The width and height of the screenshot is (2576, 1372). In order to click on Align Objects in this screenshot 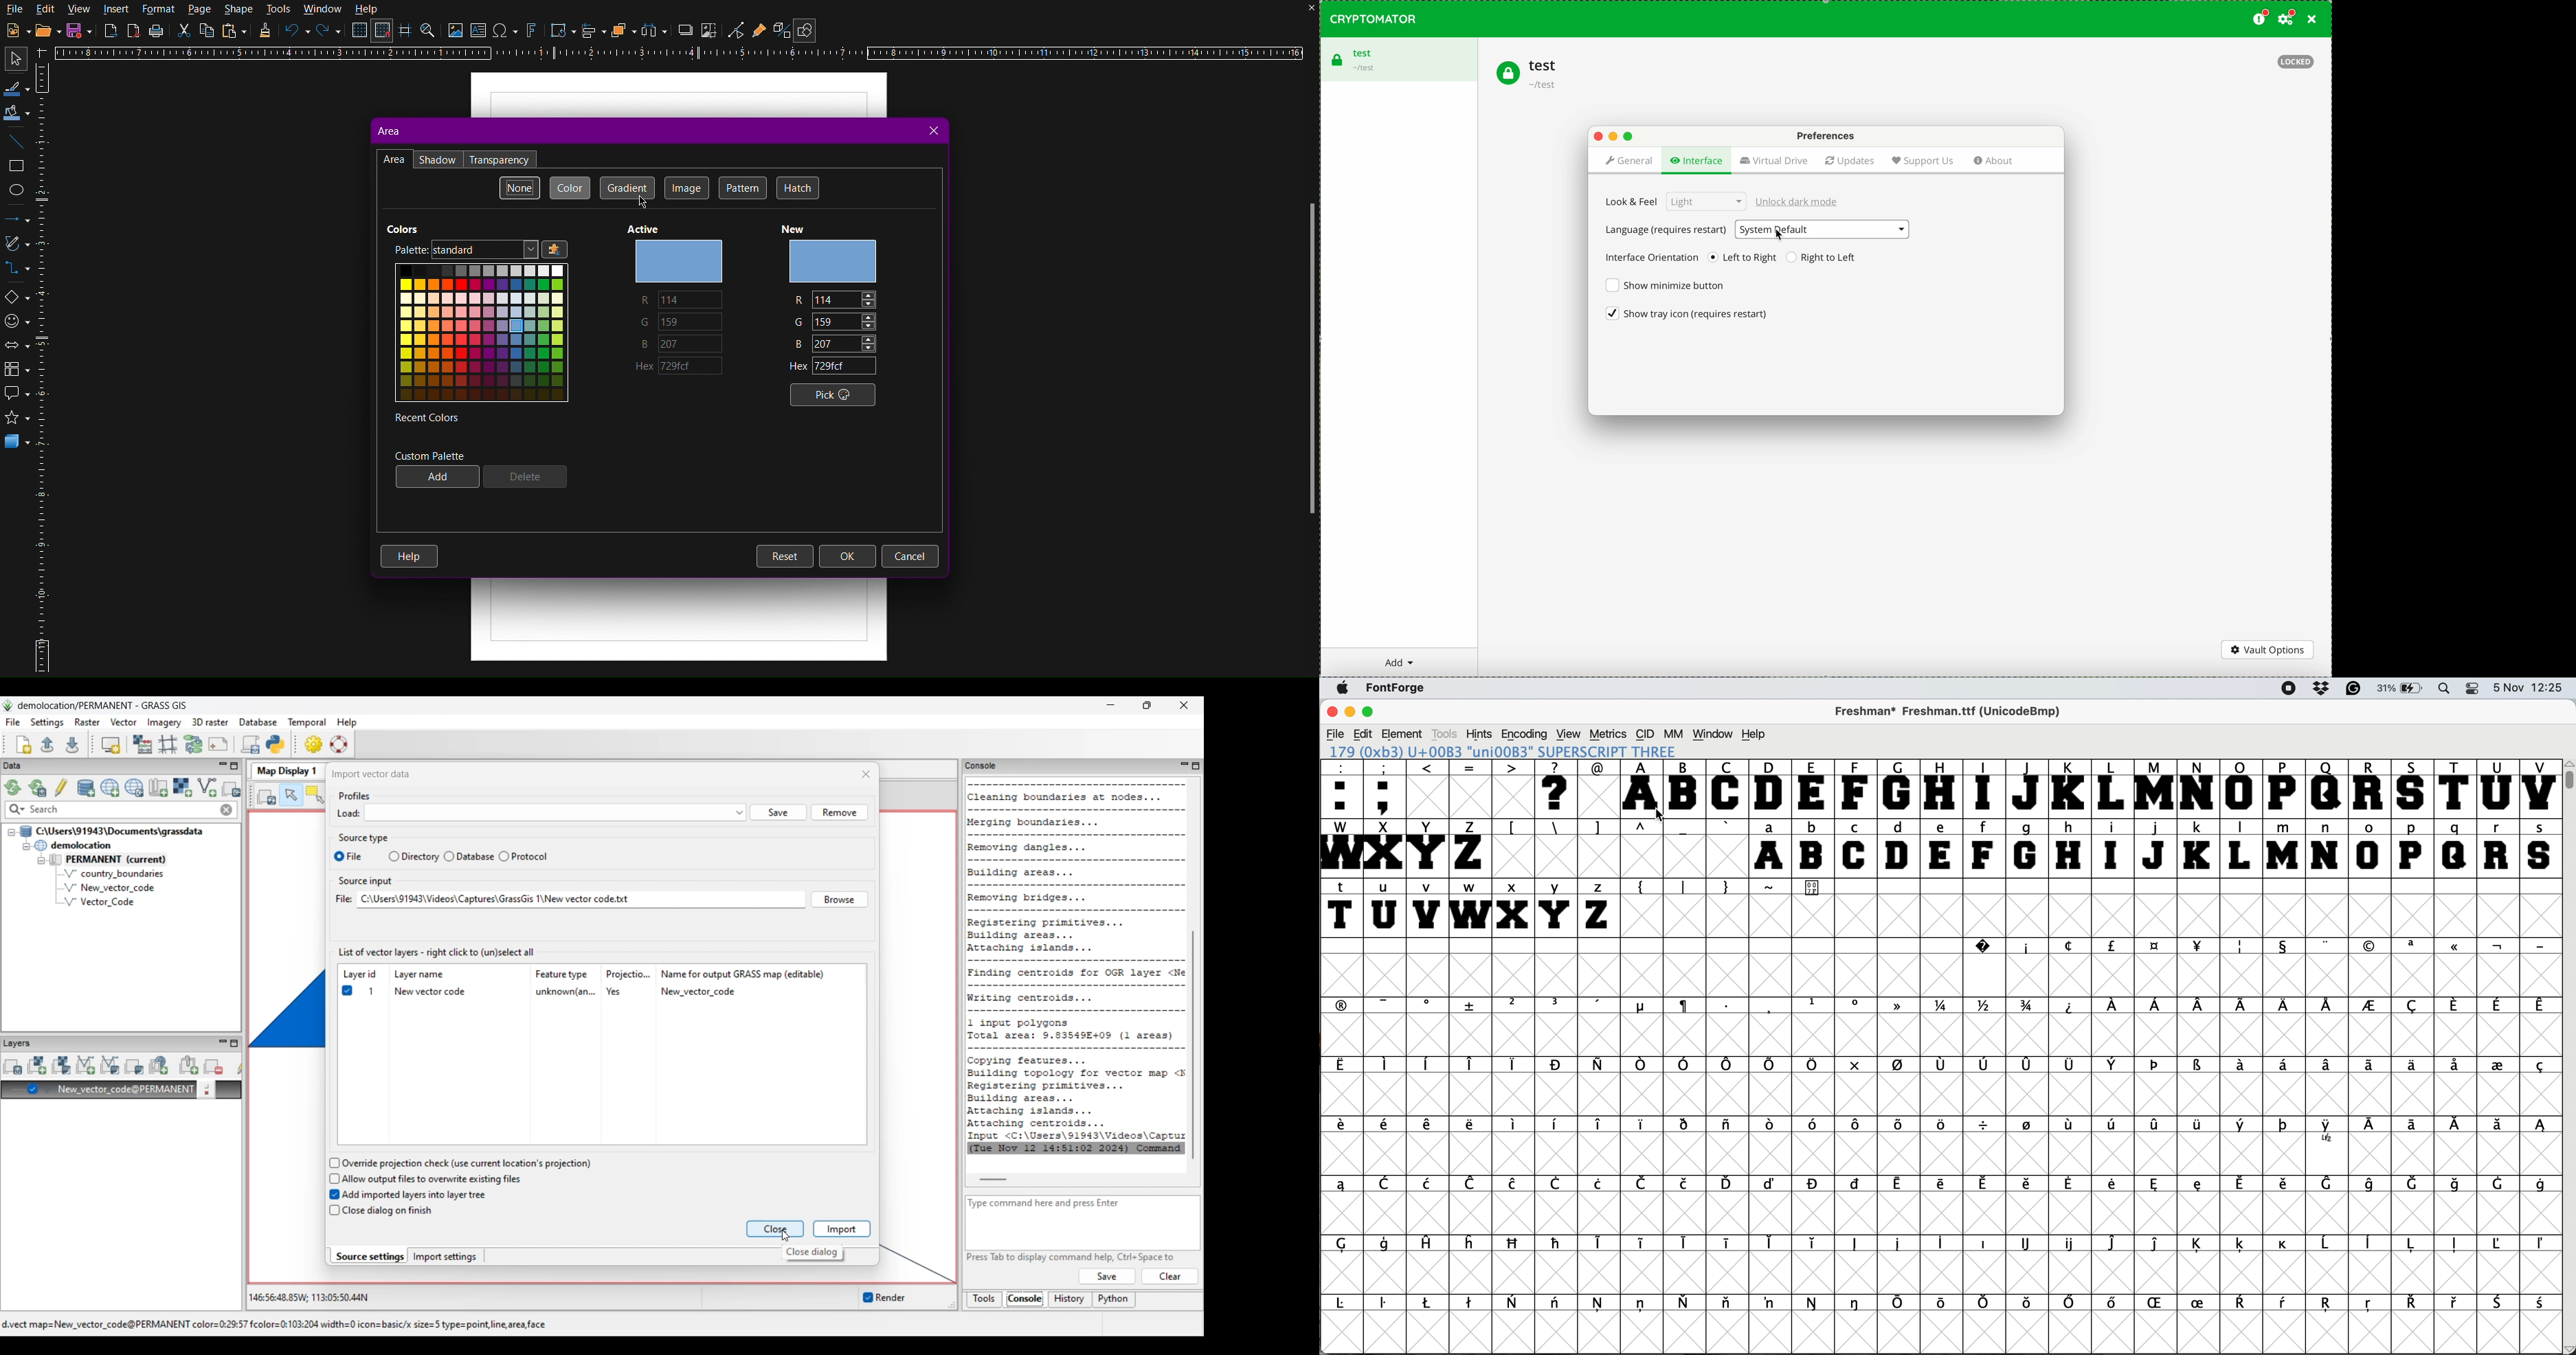, I will do `click(595, 34)`.